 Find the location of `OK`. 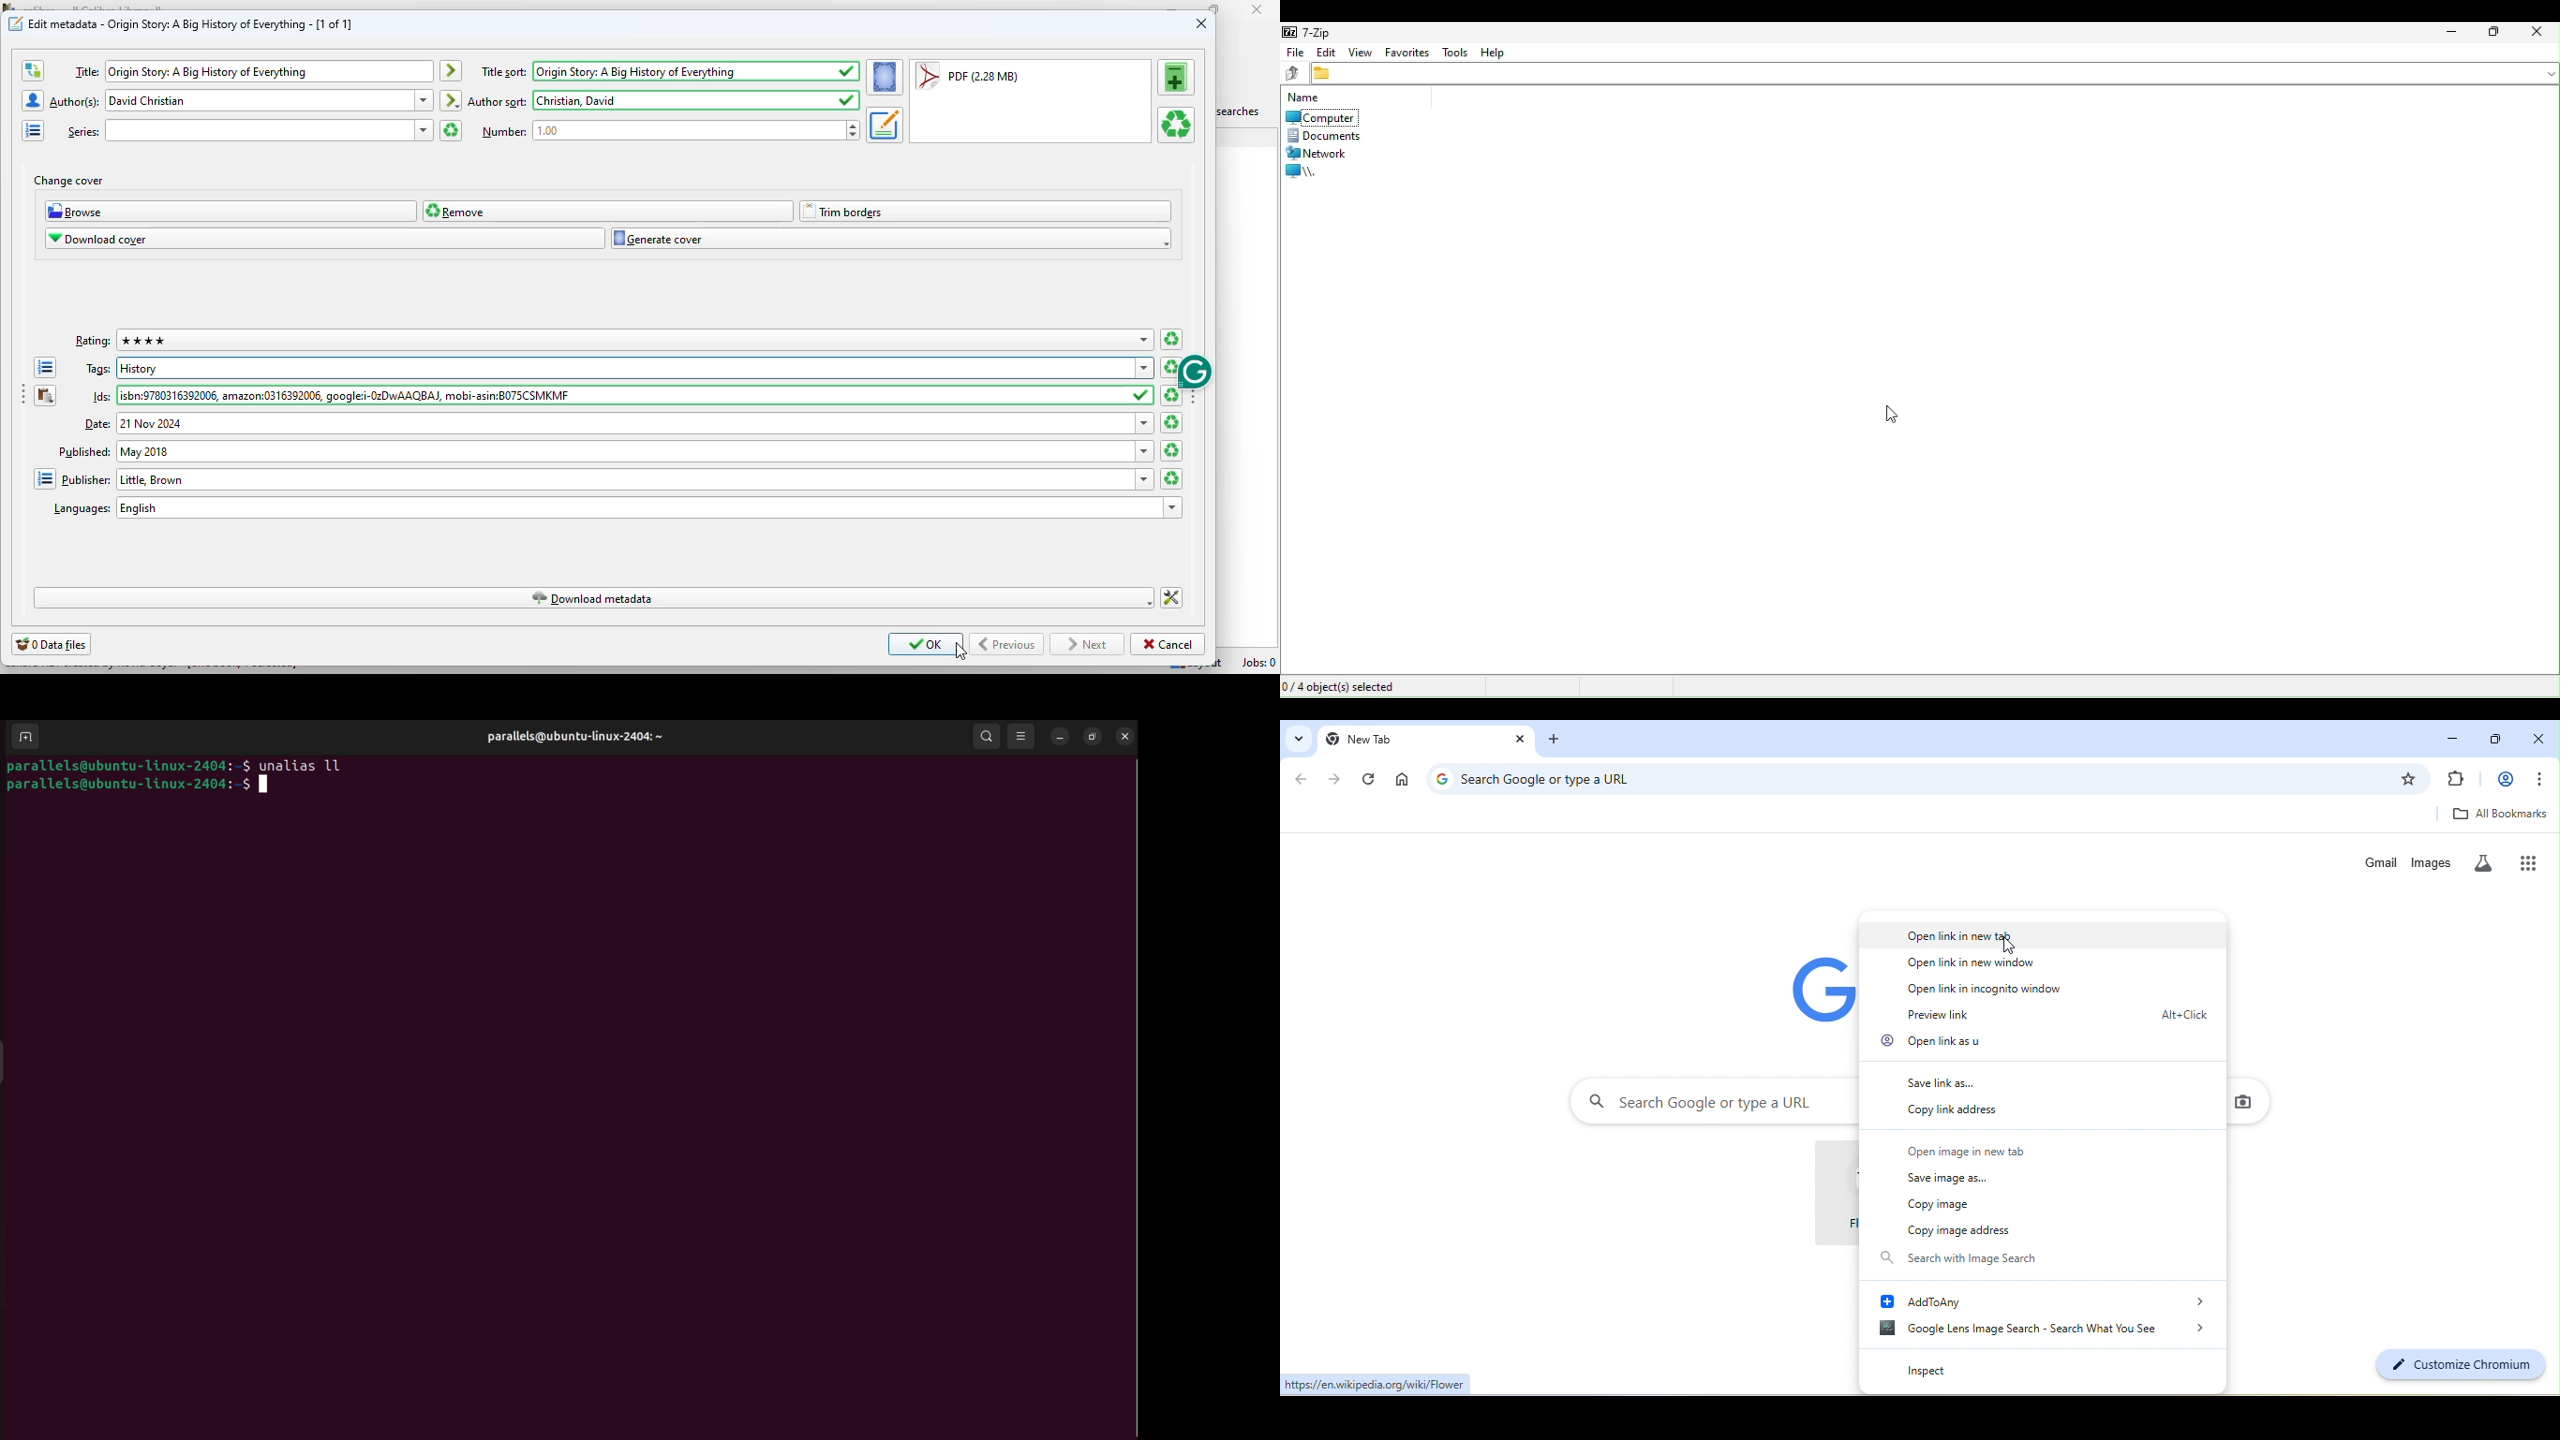

OK is located at coordinates (926, 645).